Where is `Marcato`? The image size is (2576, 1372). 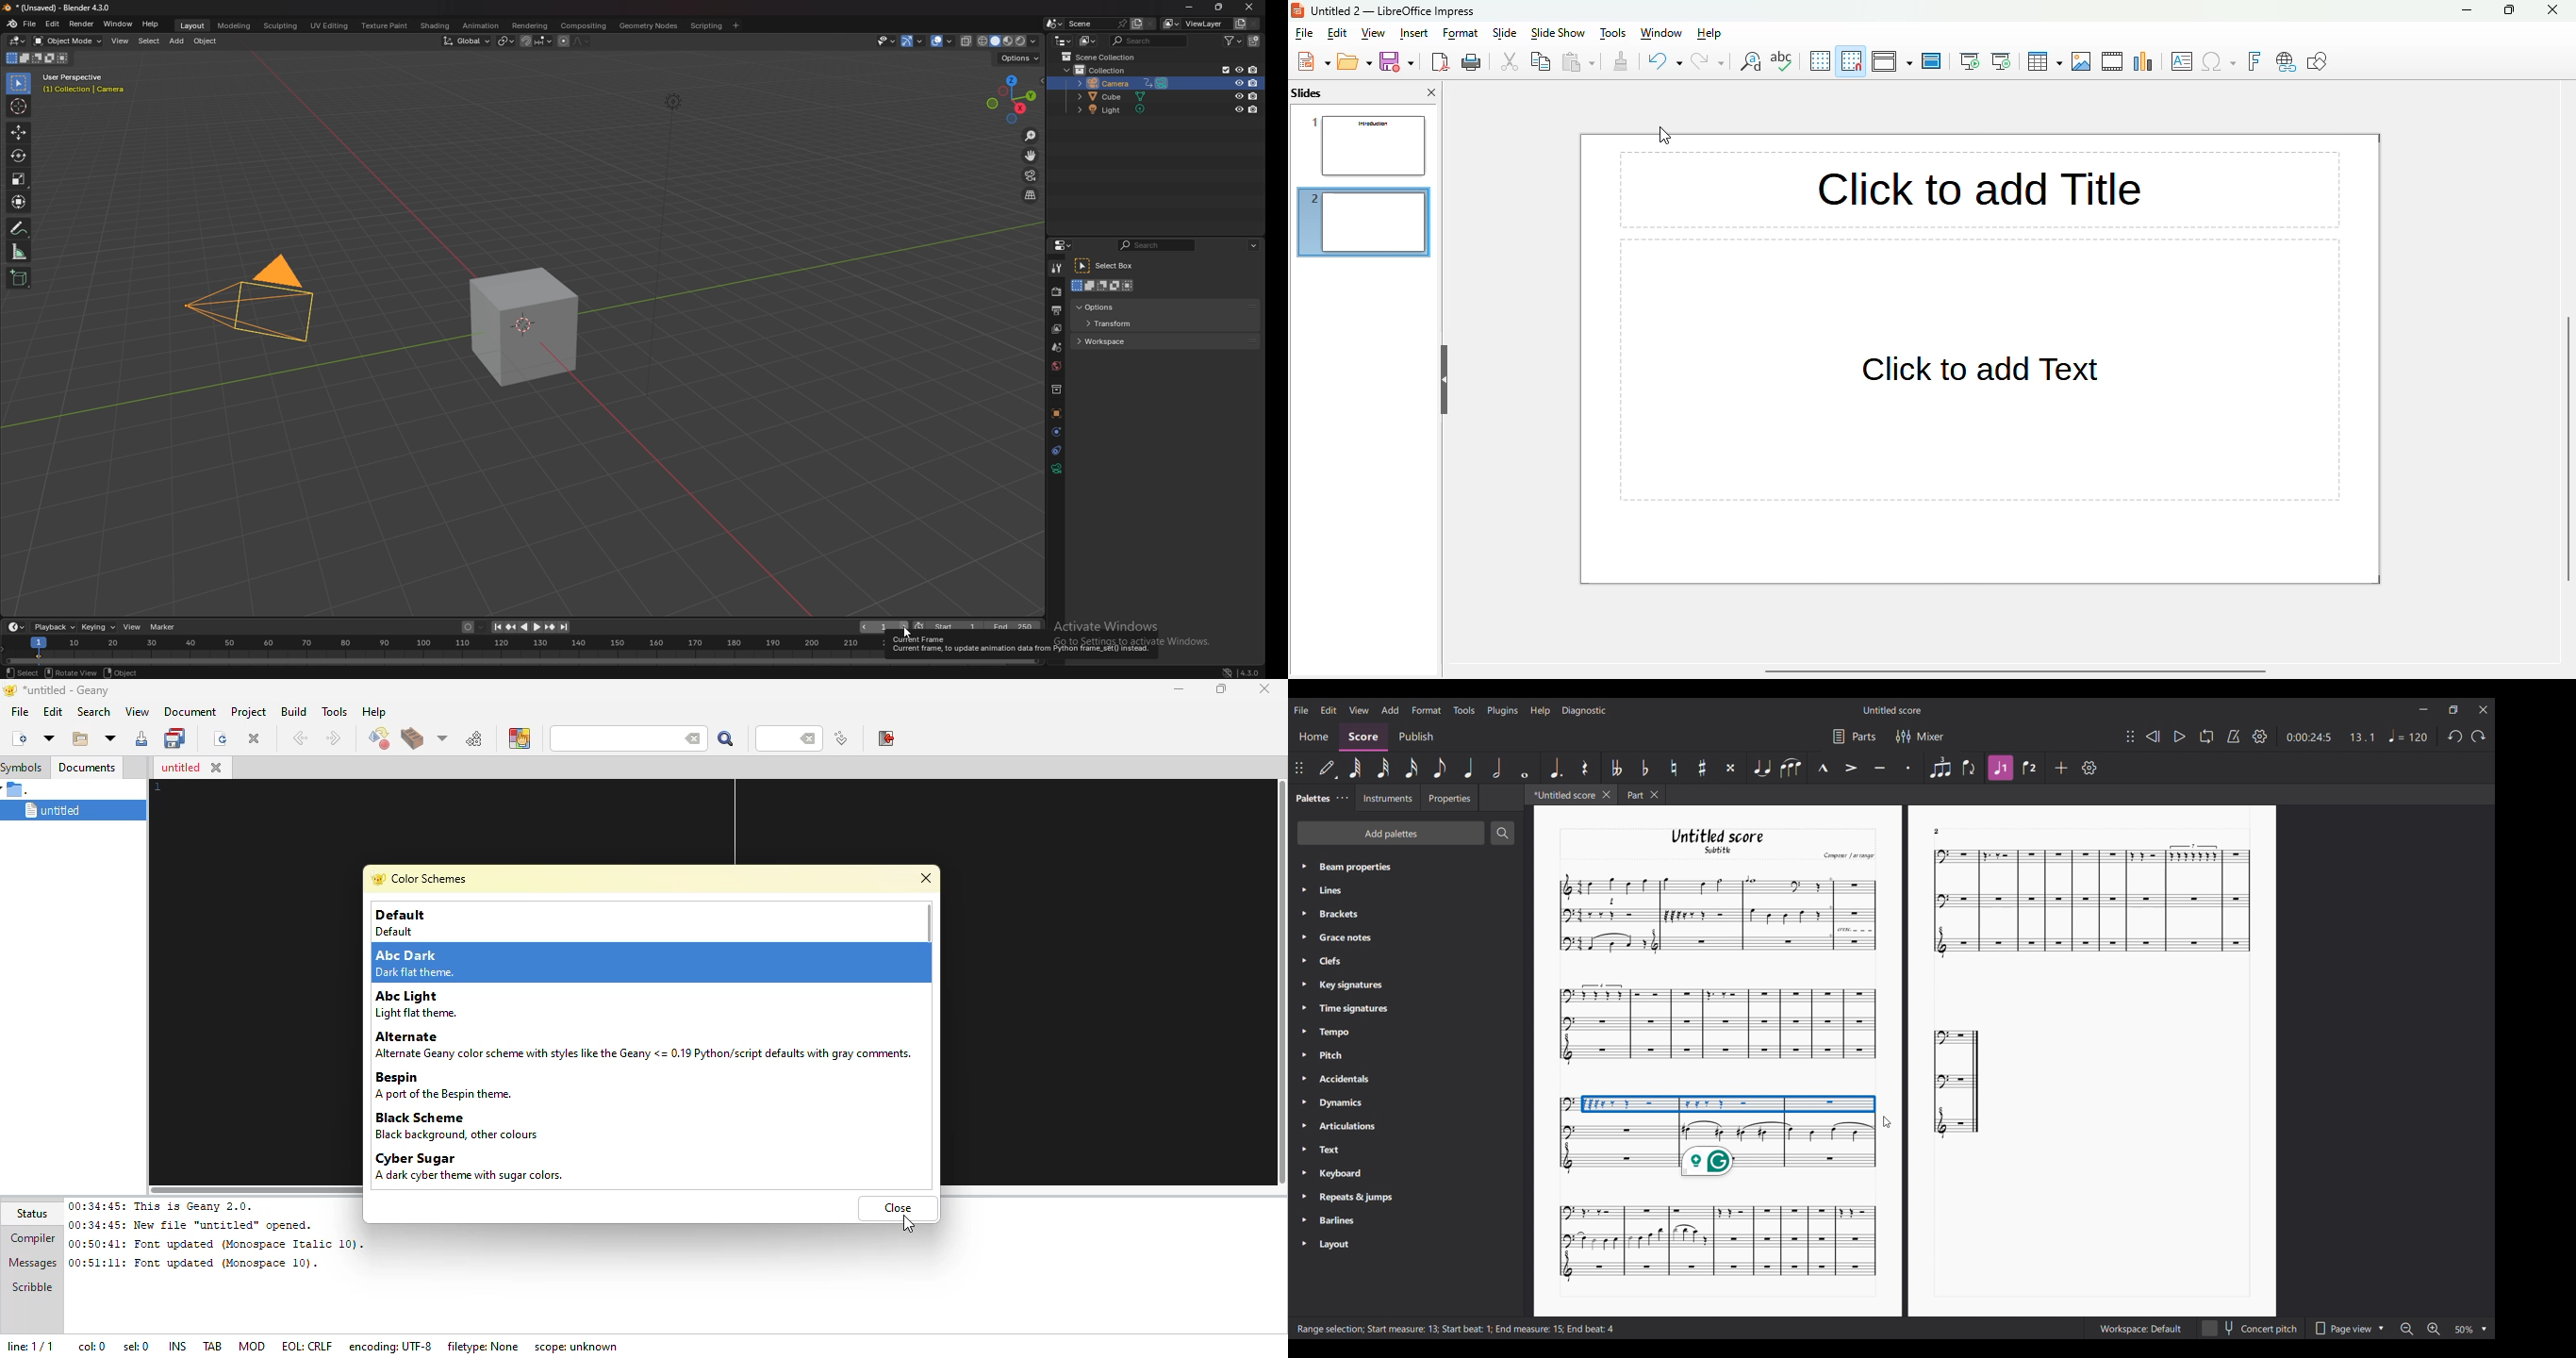 Marcato is located at coordinates (1822, 768).